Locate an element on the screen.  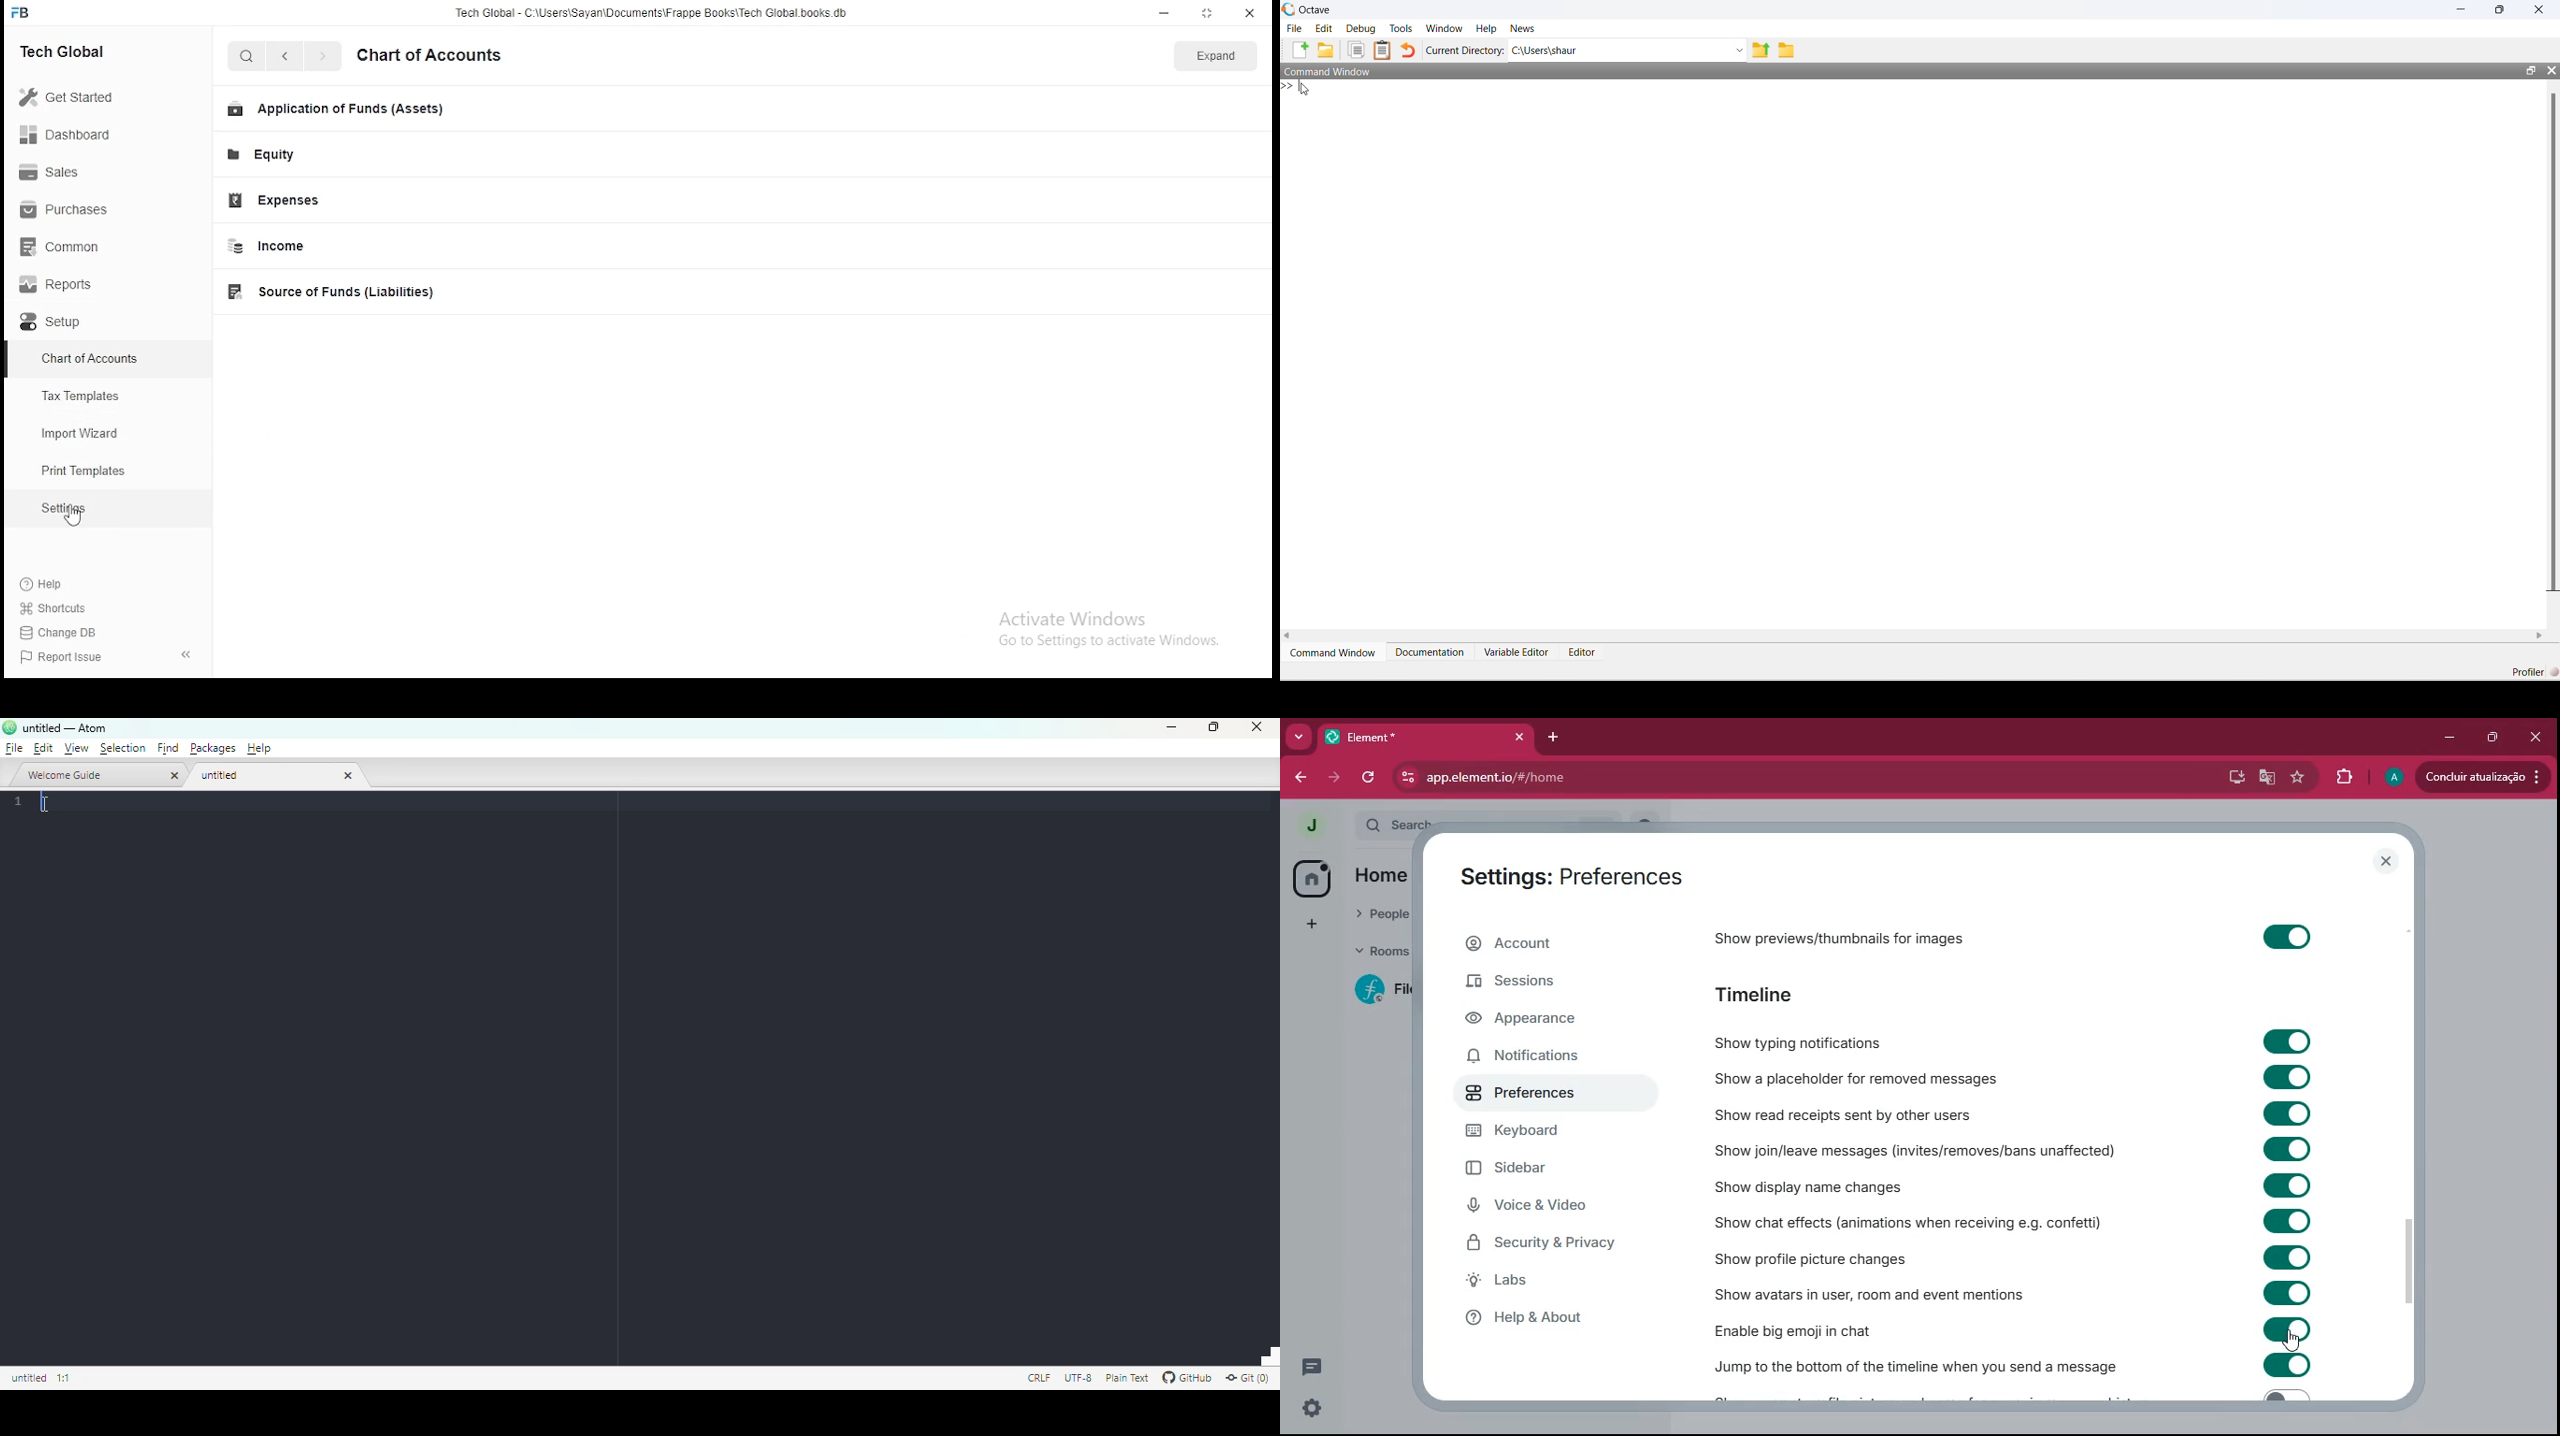
set up your workspace  is located at coordinates (469, 56).